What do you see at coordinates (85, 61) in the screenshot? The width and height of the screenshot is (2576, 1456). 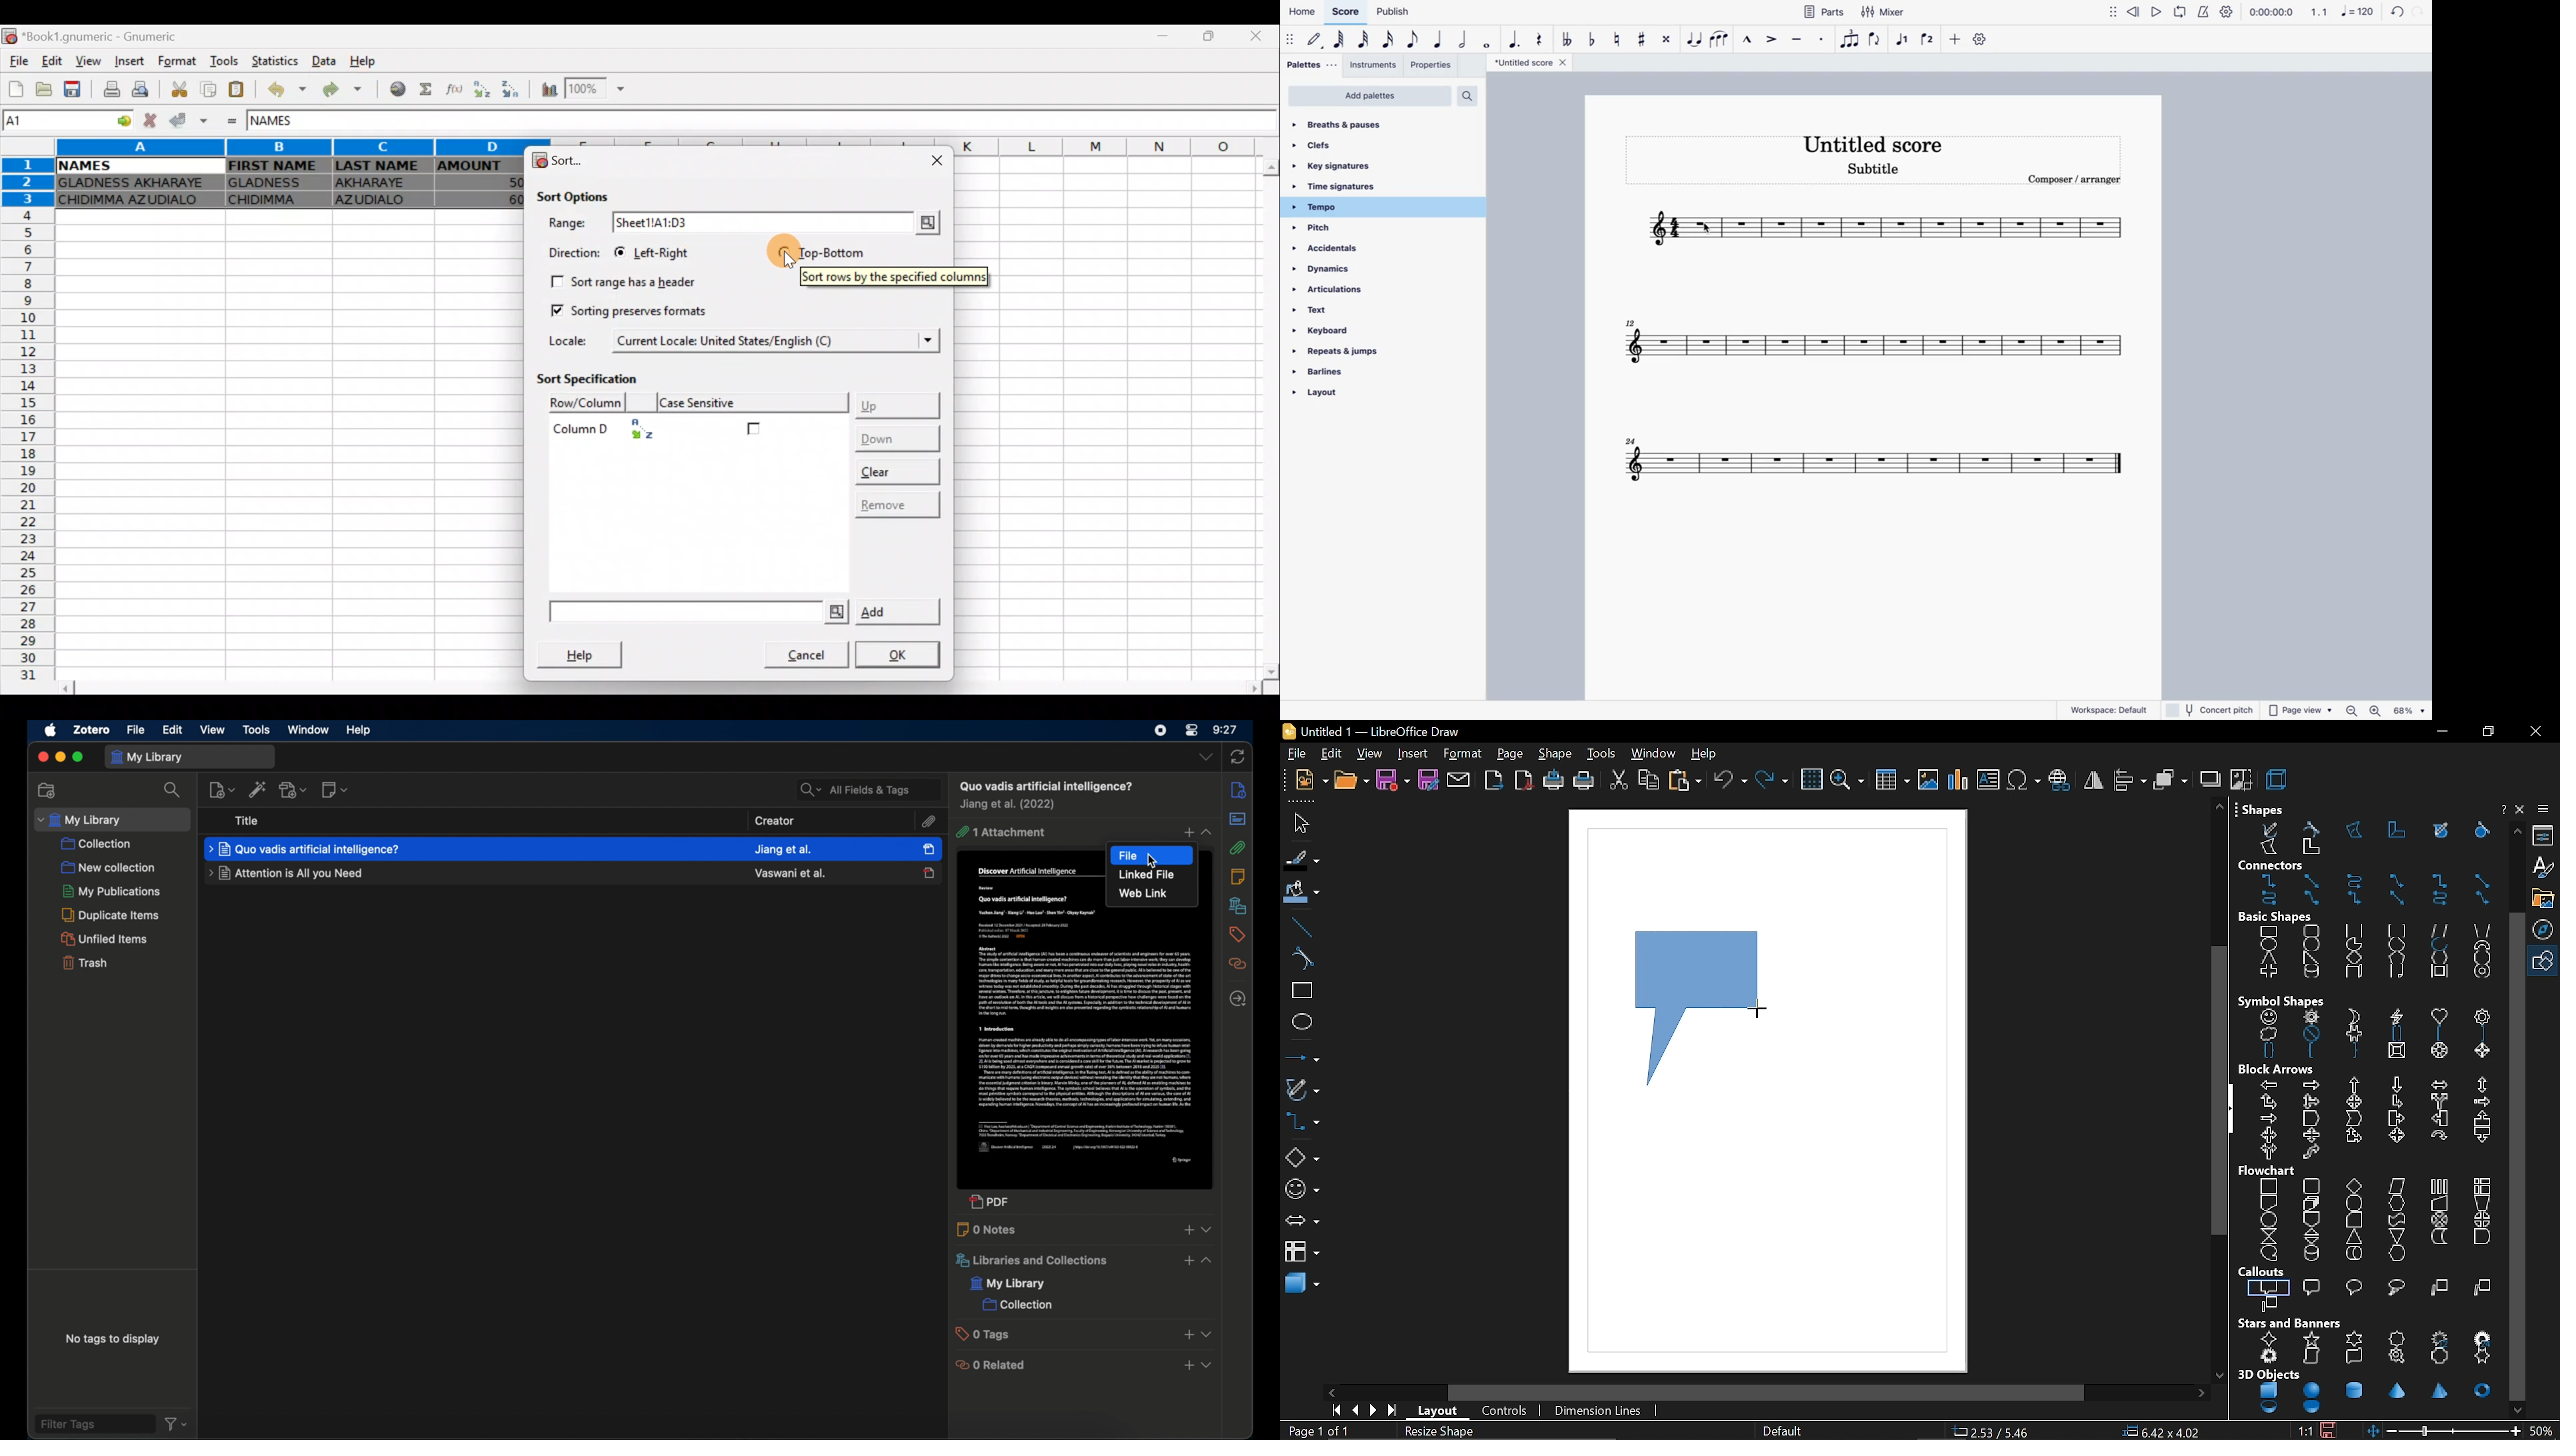 I see `View` at bounding box center [85, 61].